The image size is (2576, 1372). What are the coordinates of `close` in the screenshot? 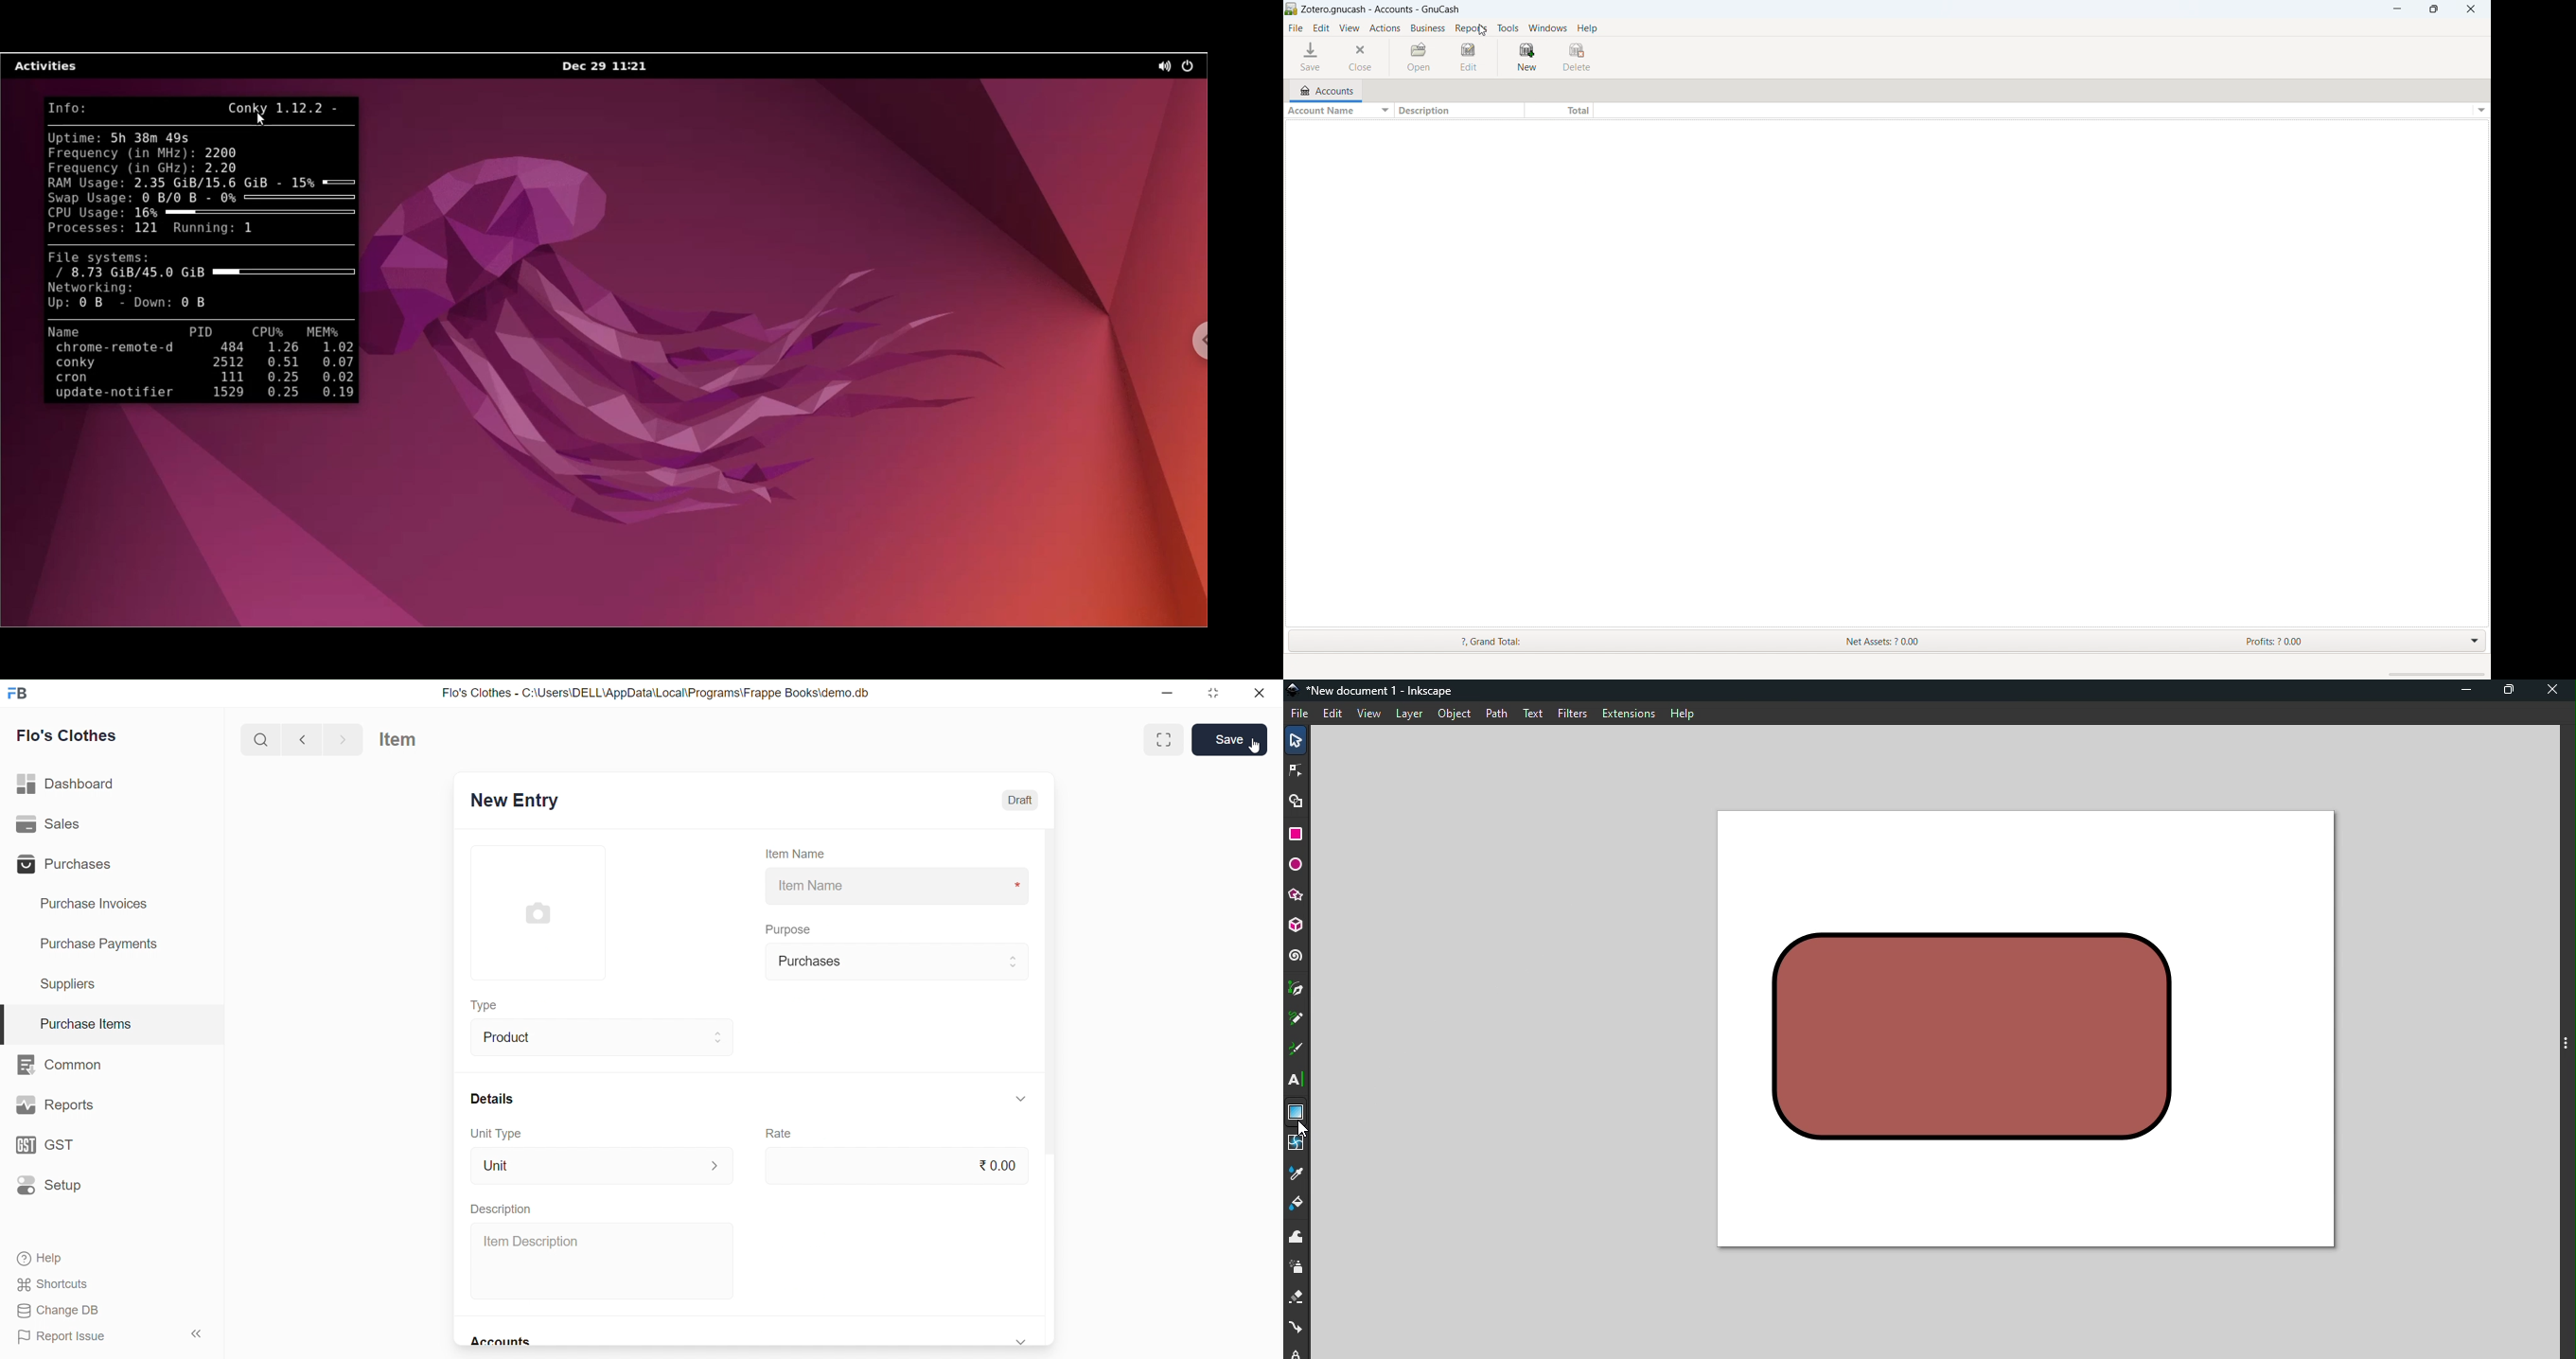 It's located at (1363, 57).